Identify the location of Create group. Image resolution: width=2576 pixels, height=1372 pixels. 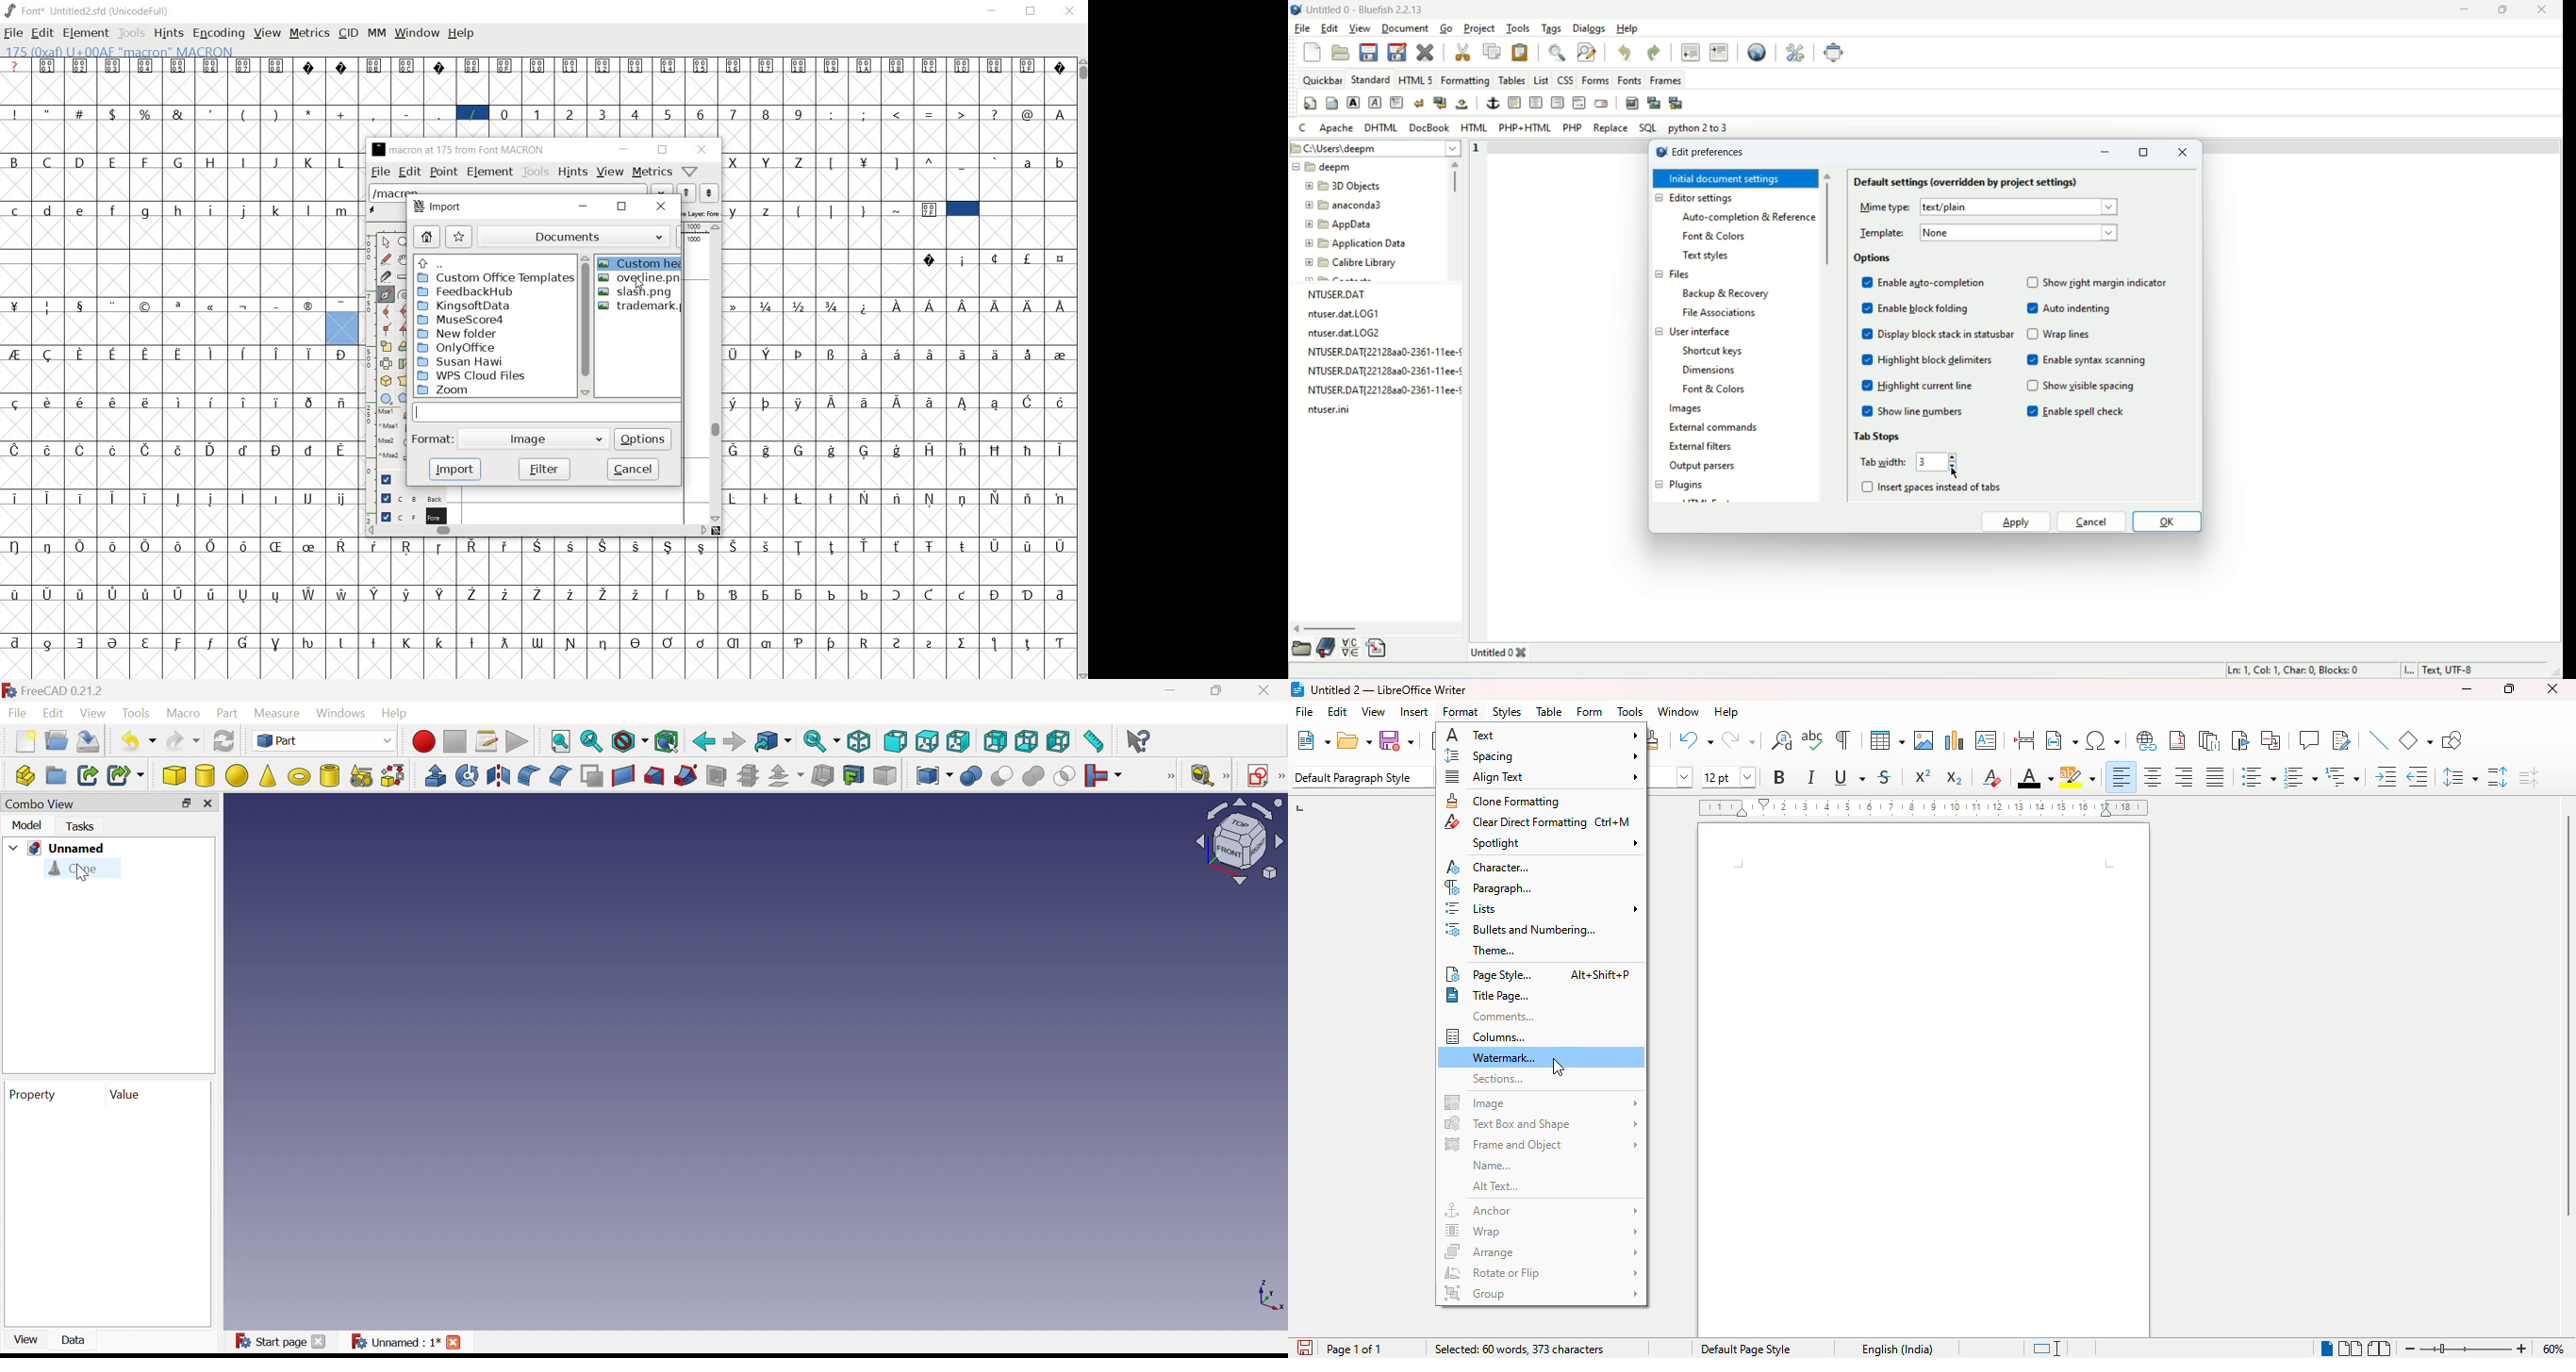
(56, 776).